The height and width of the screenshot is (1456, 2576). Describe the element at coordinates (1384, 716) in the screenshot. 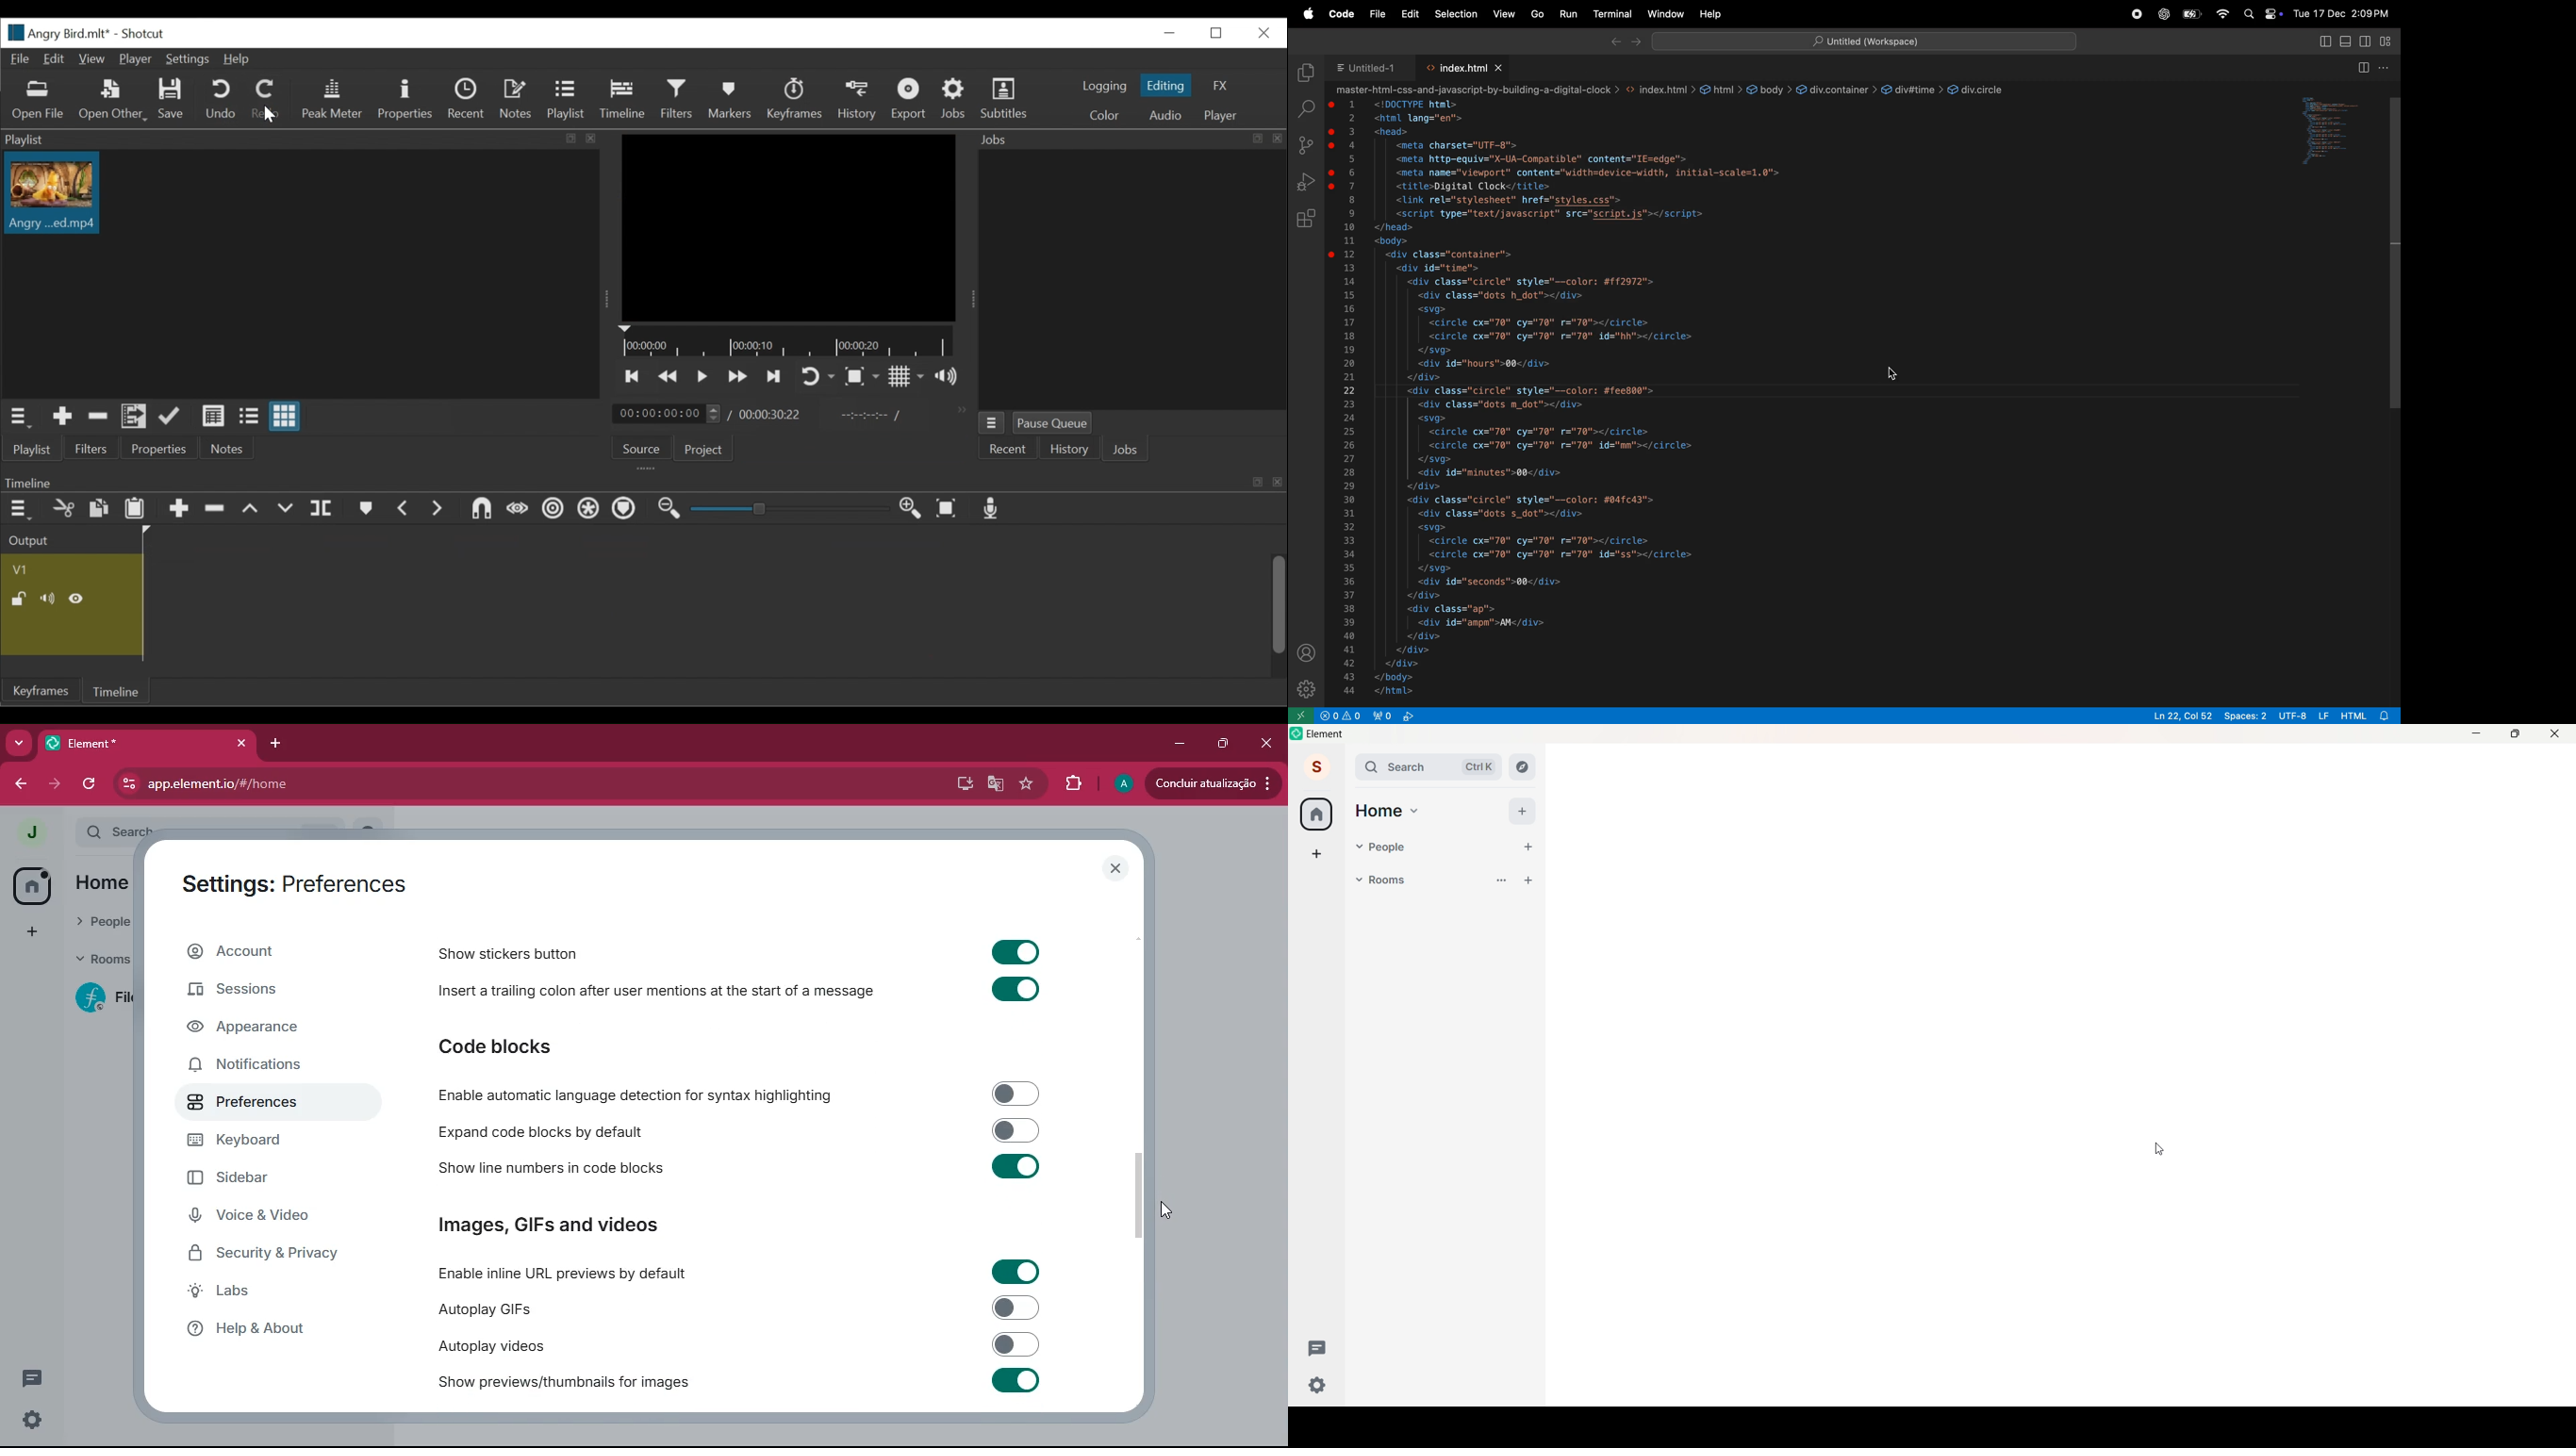

I see `port` at that location.